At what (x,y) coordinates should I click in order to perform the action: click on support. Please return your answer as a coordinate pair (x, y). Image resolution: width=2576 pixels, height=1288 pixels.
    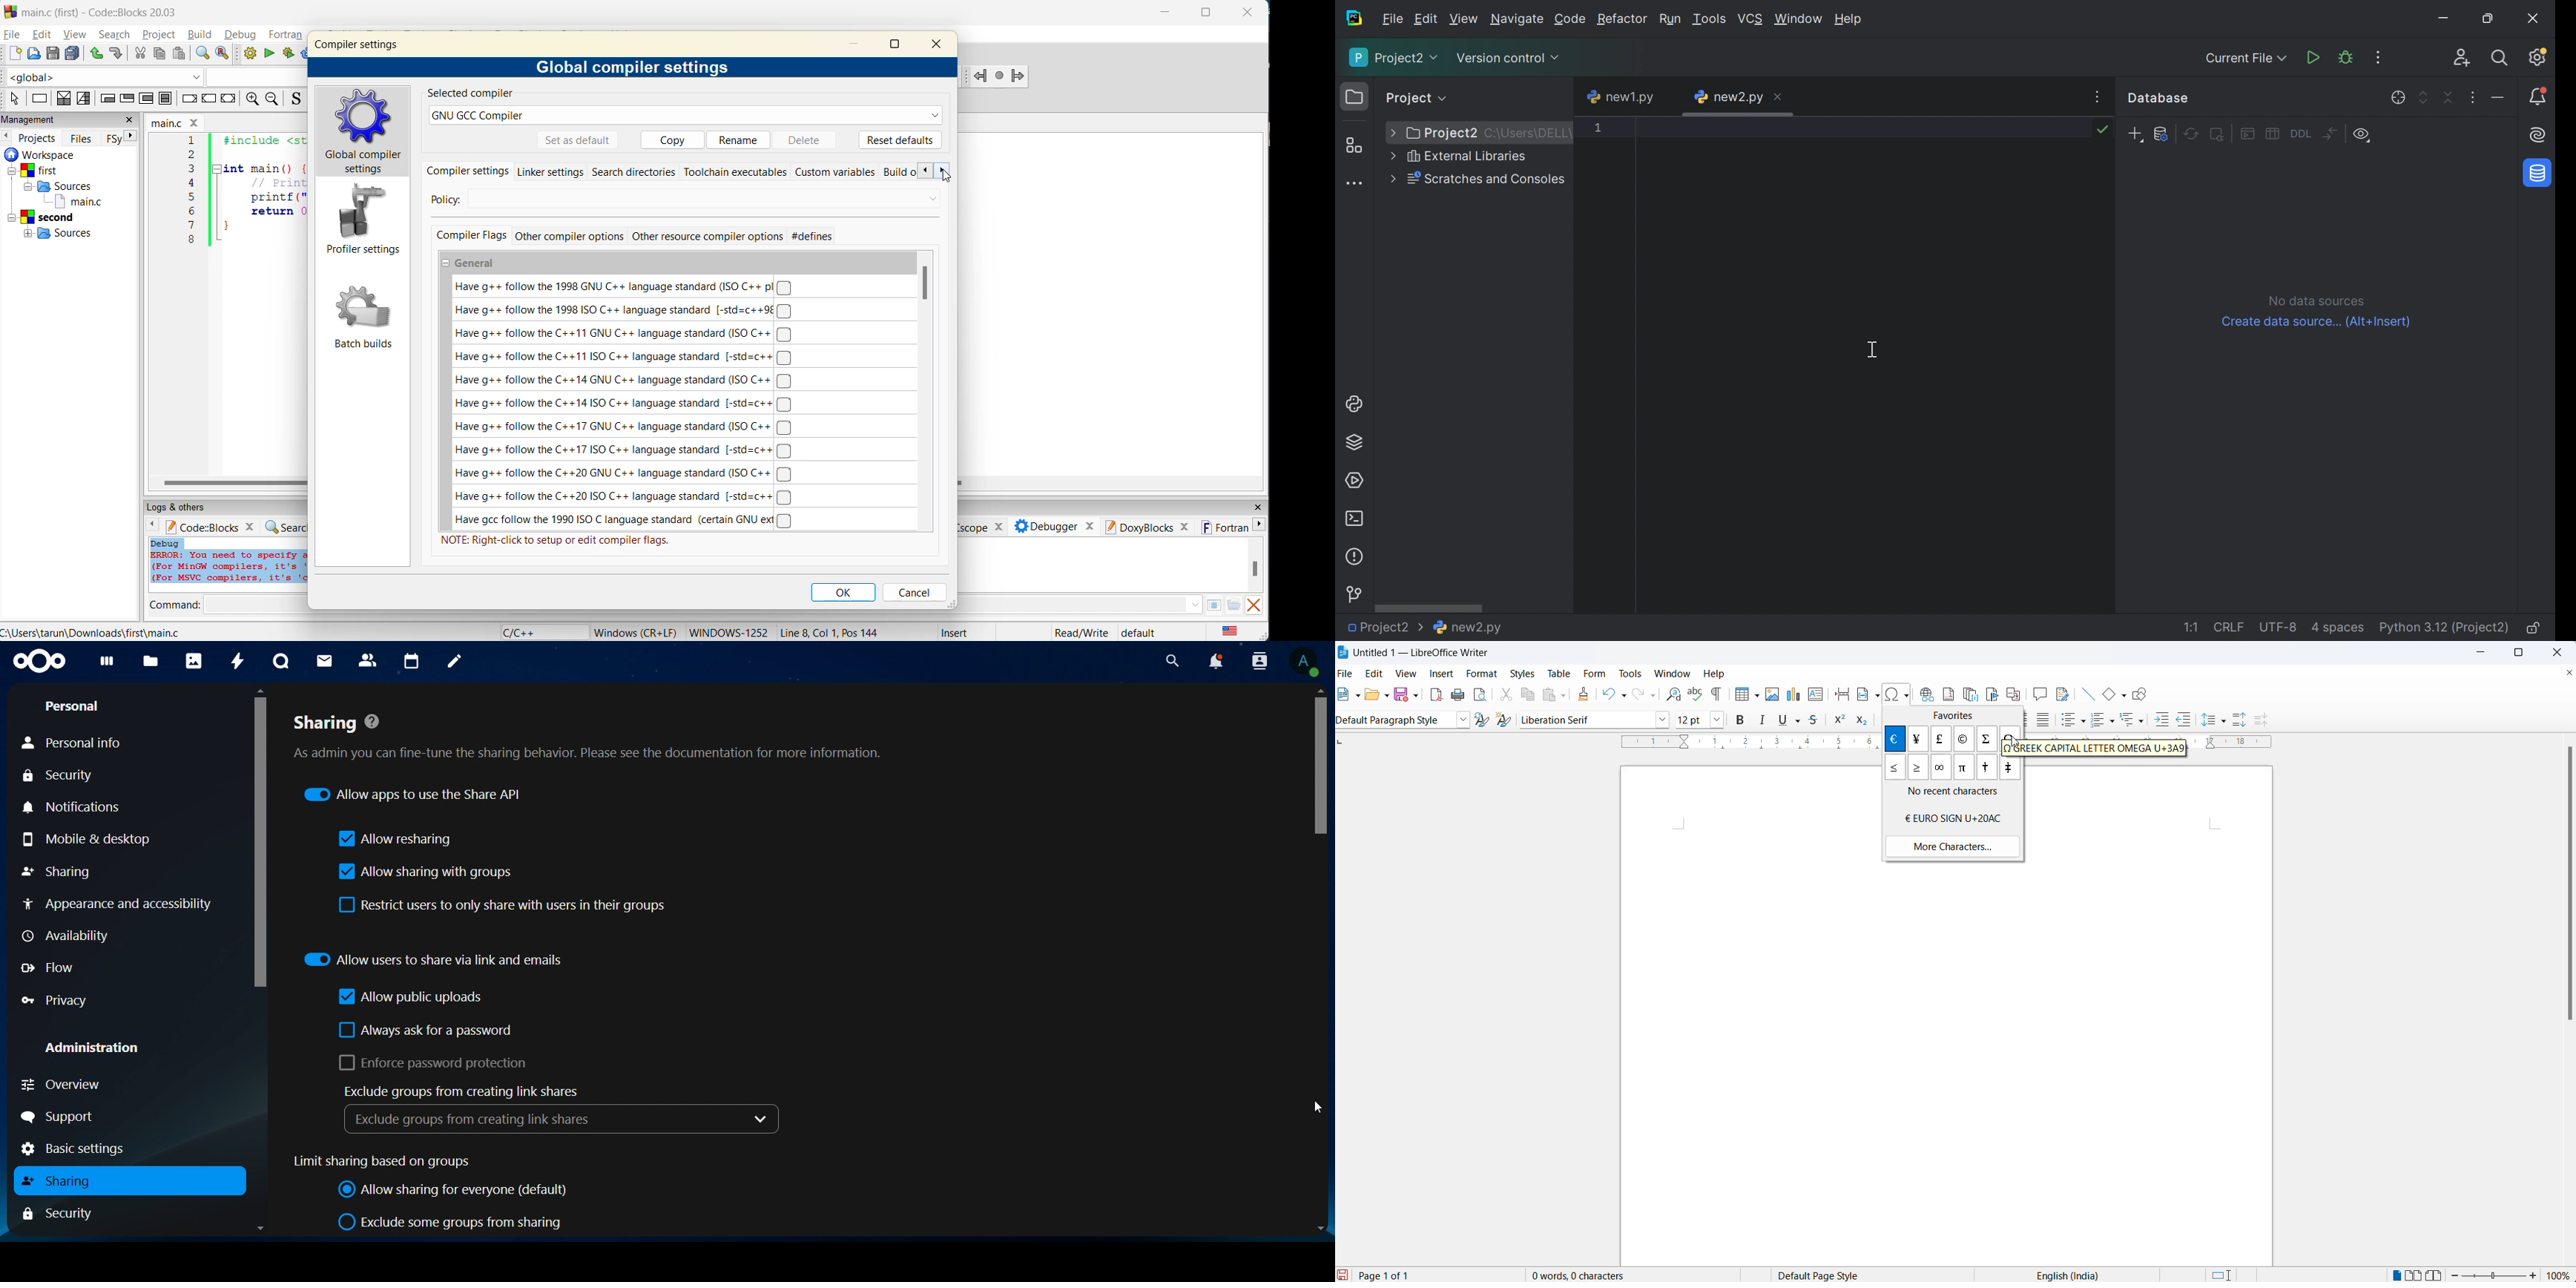
    Looking at the image, I should click on (64, 1117).